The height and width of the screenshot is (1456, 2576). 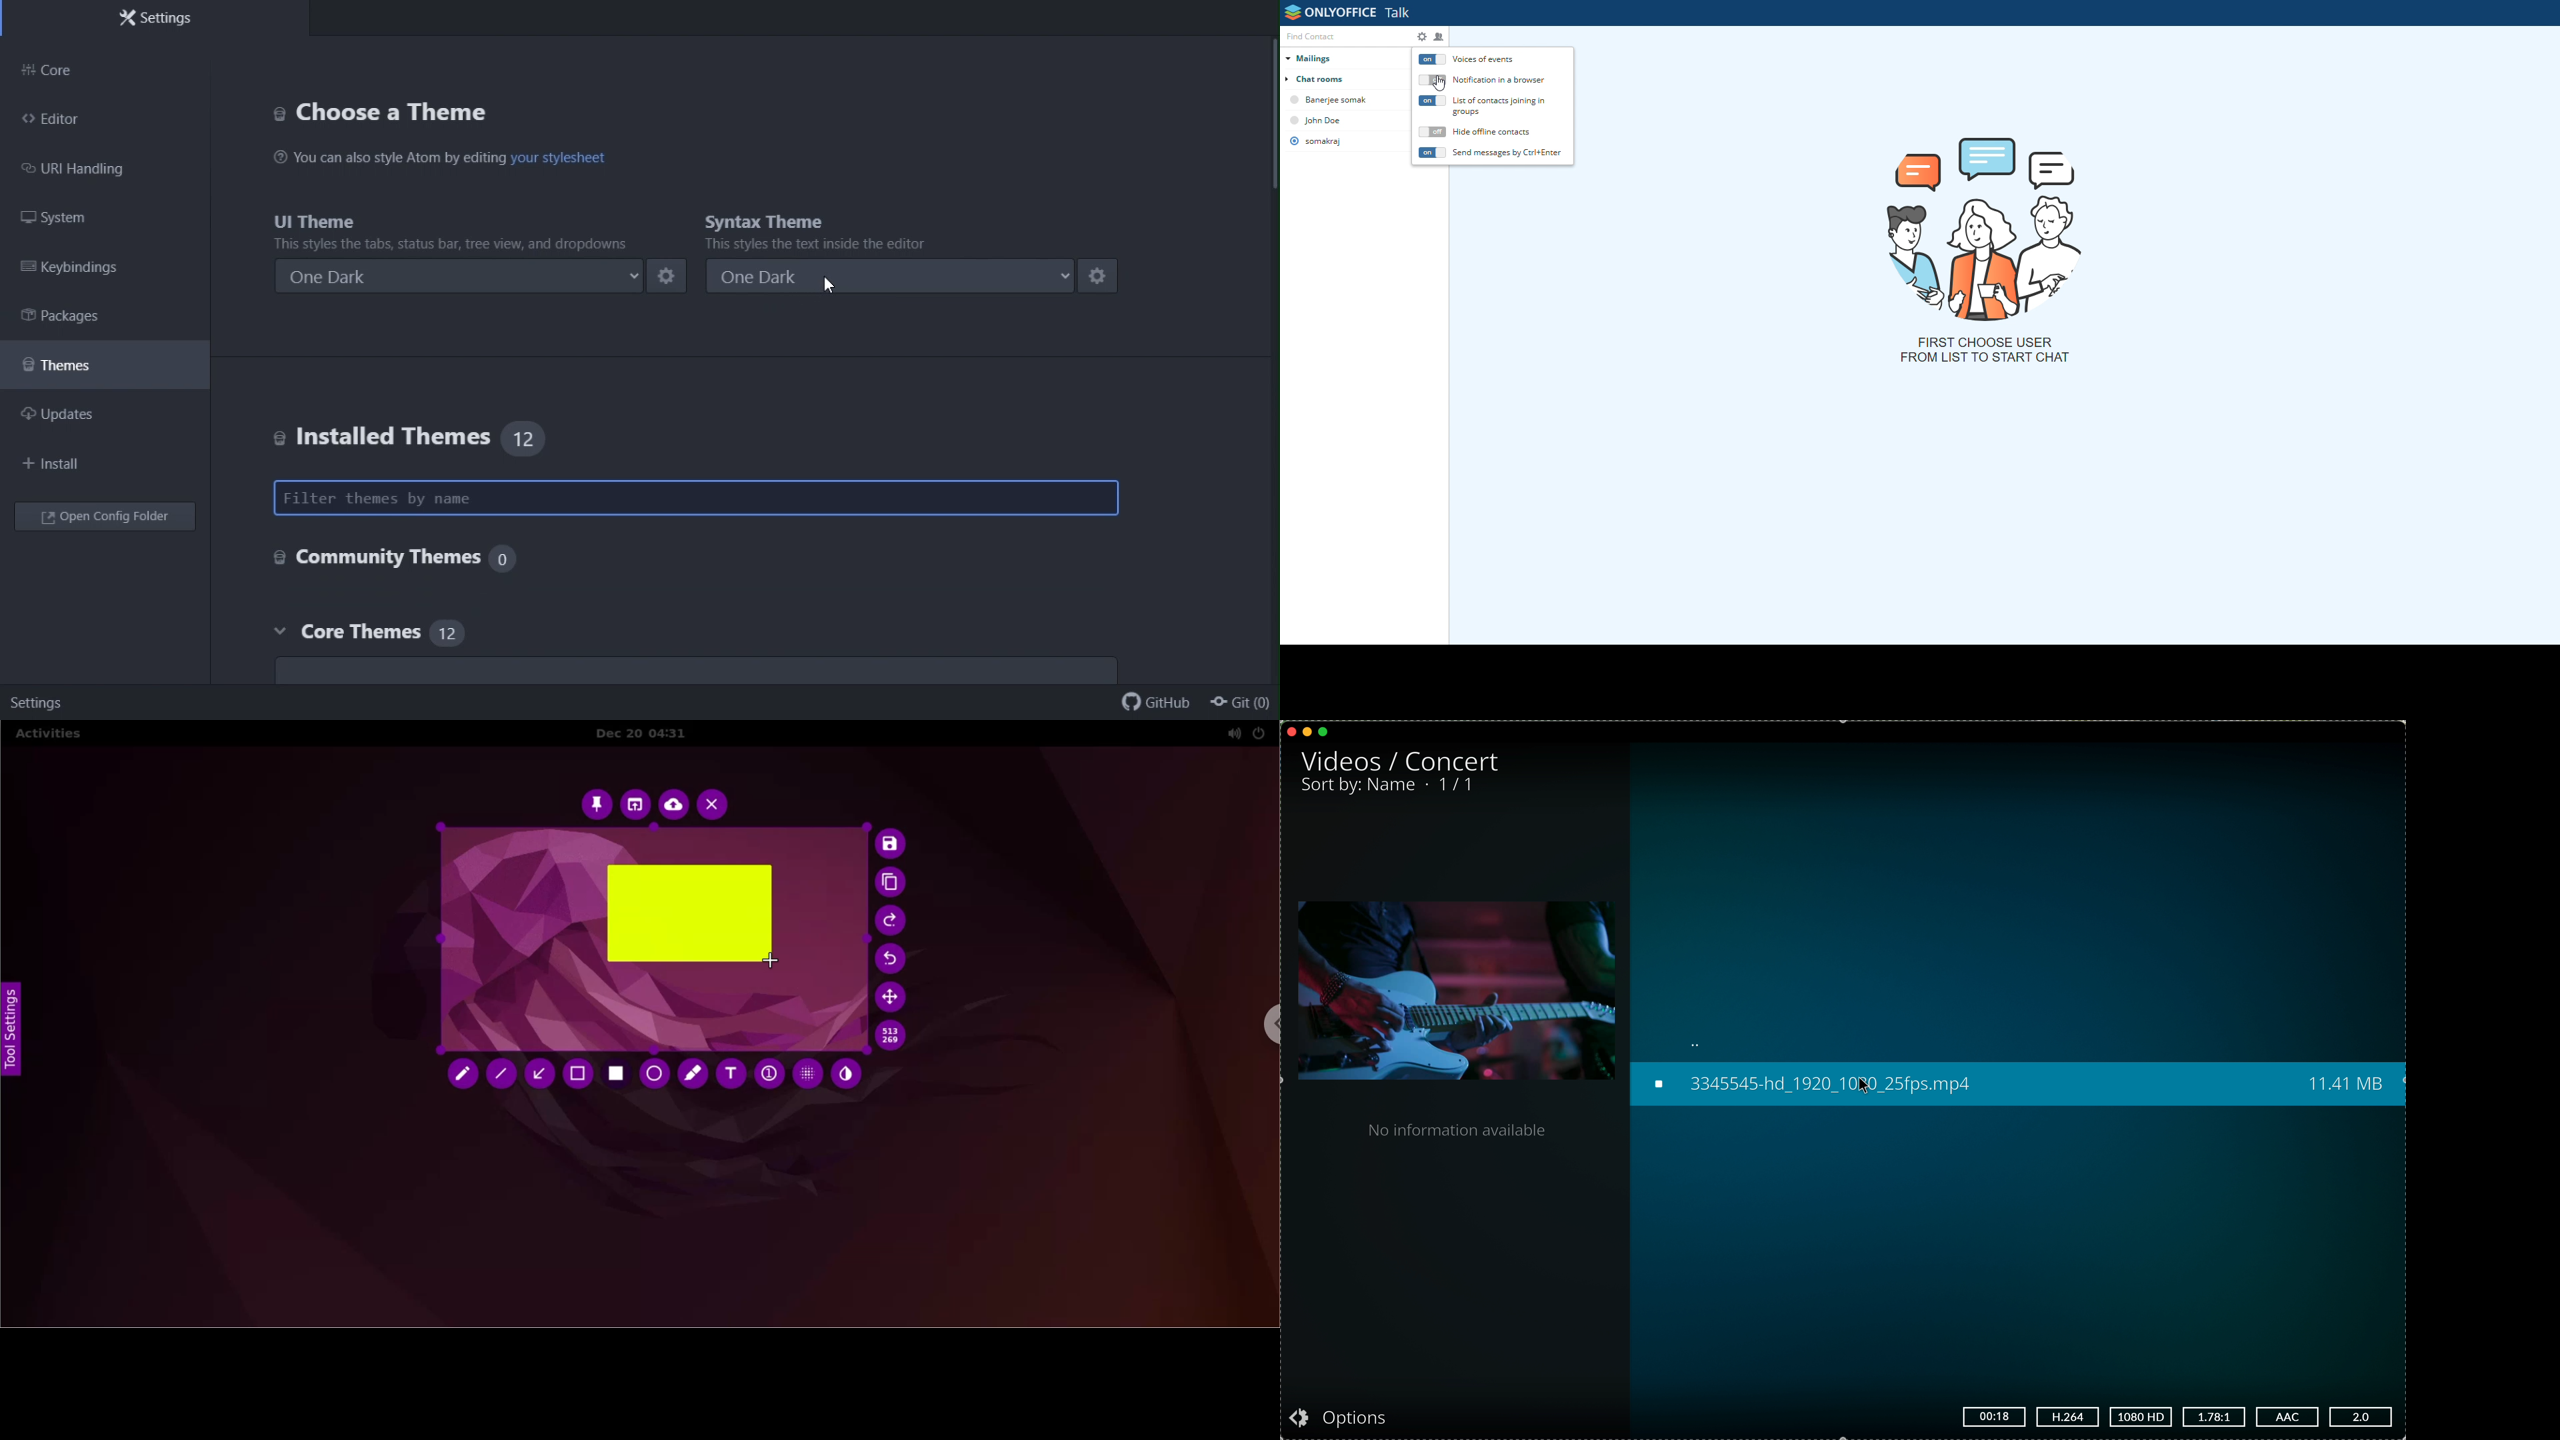 What do you see at coordinates (2362, 1416) in the screenshot?
I see `2.0` at bounding box center [2362, 1416].